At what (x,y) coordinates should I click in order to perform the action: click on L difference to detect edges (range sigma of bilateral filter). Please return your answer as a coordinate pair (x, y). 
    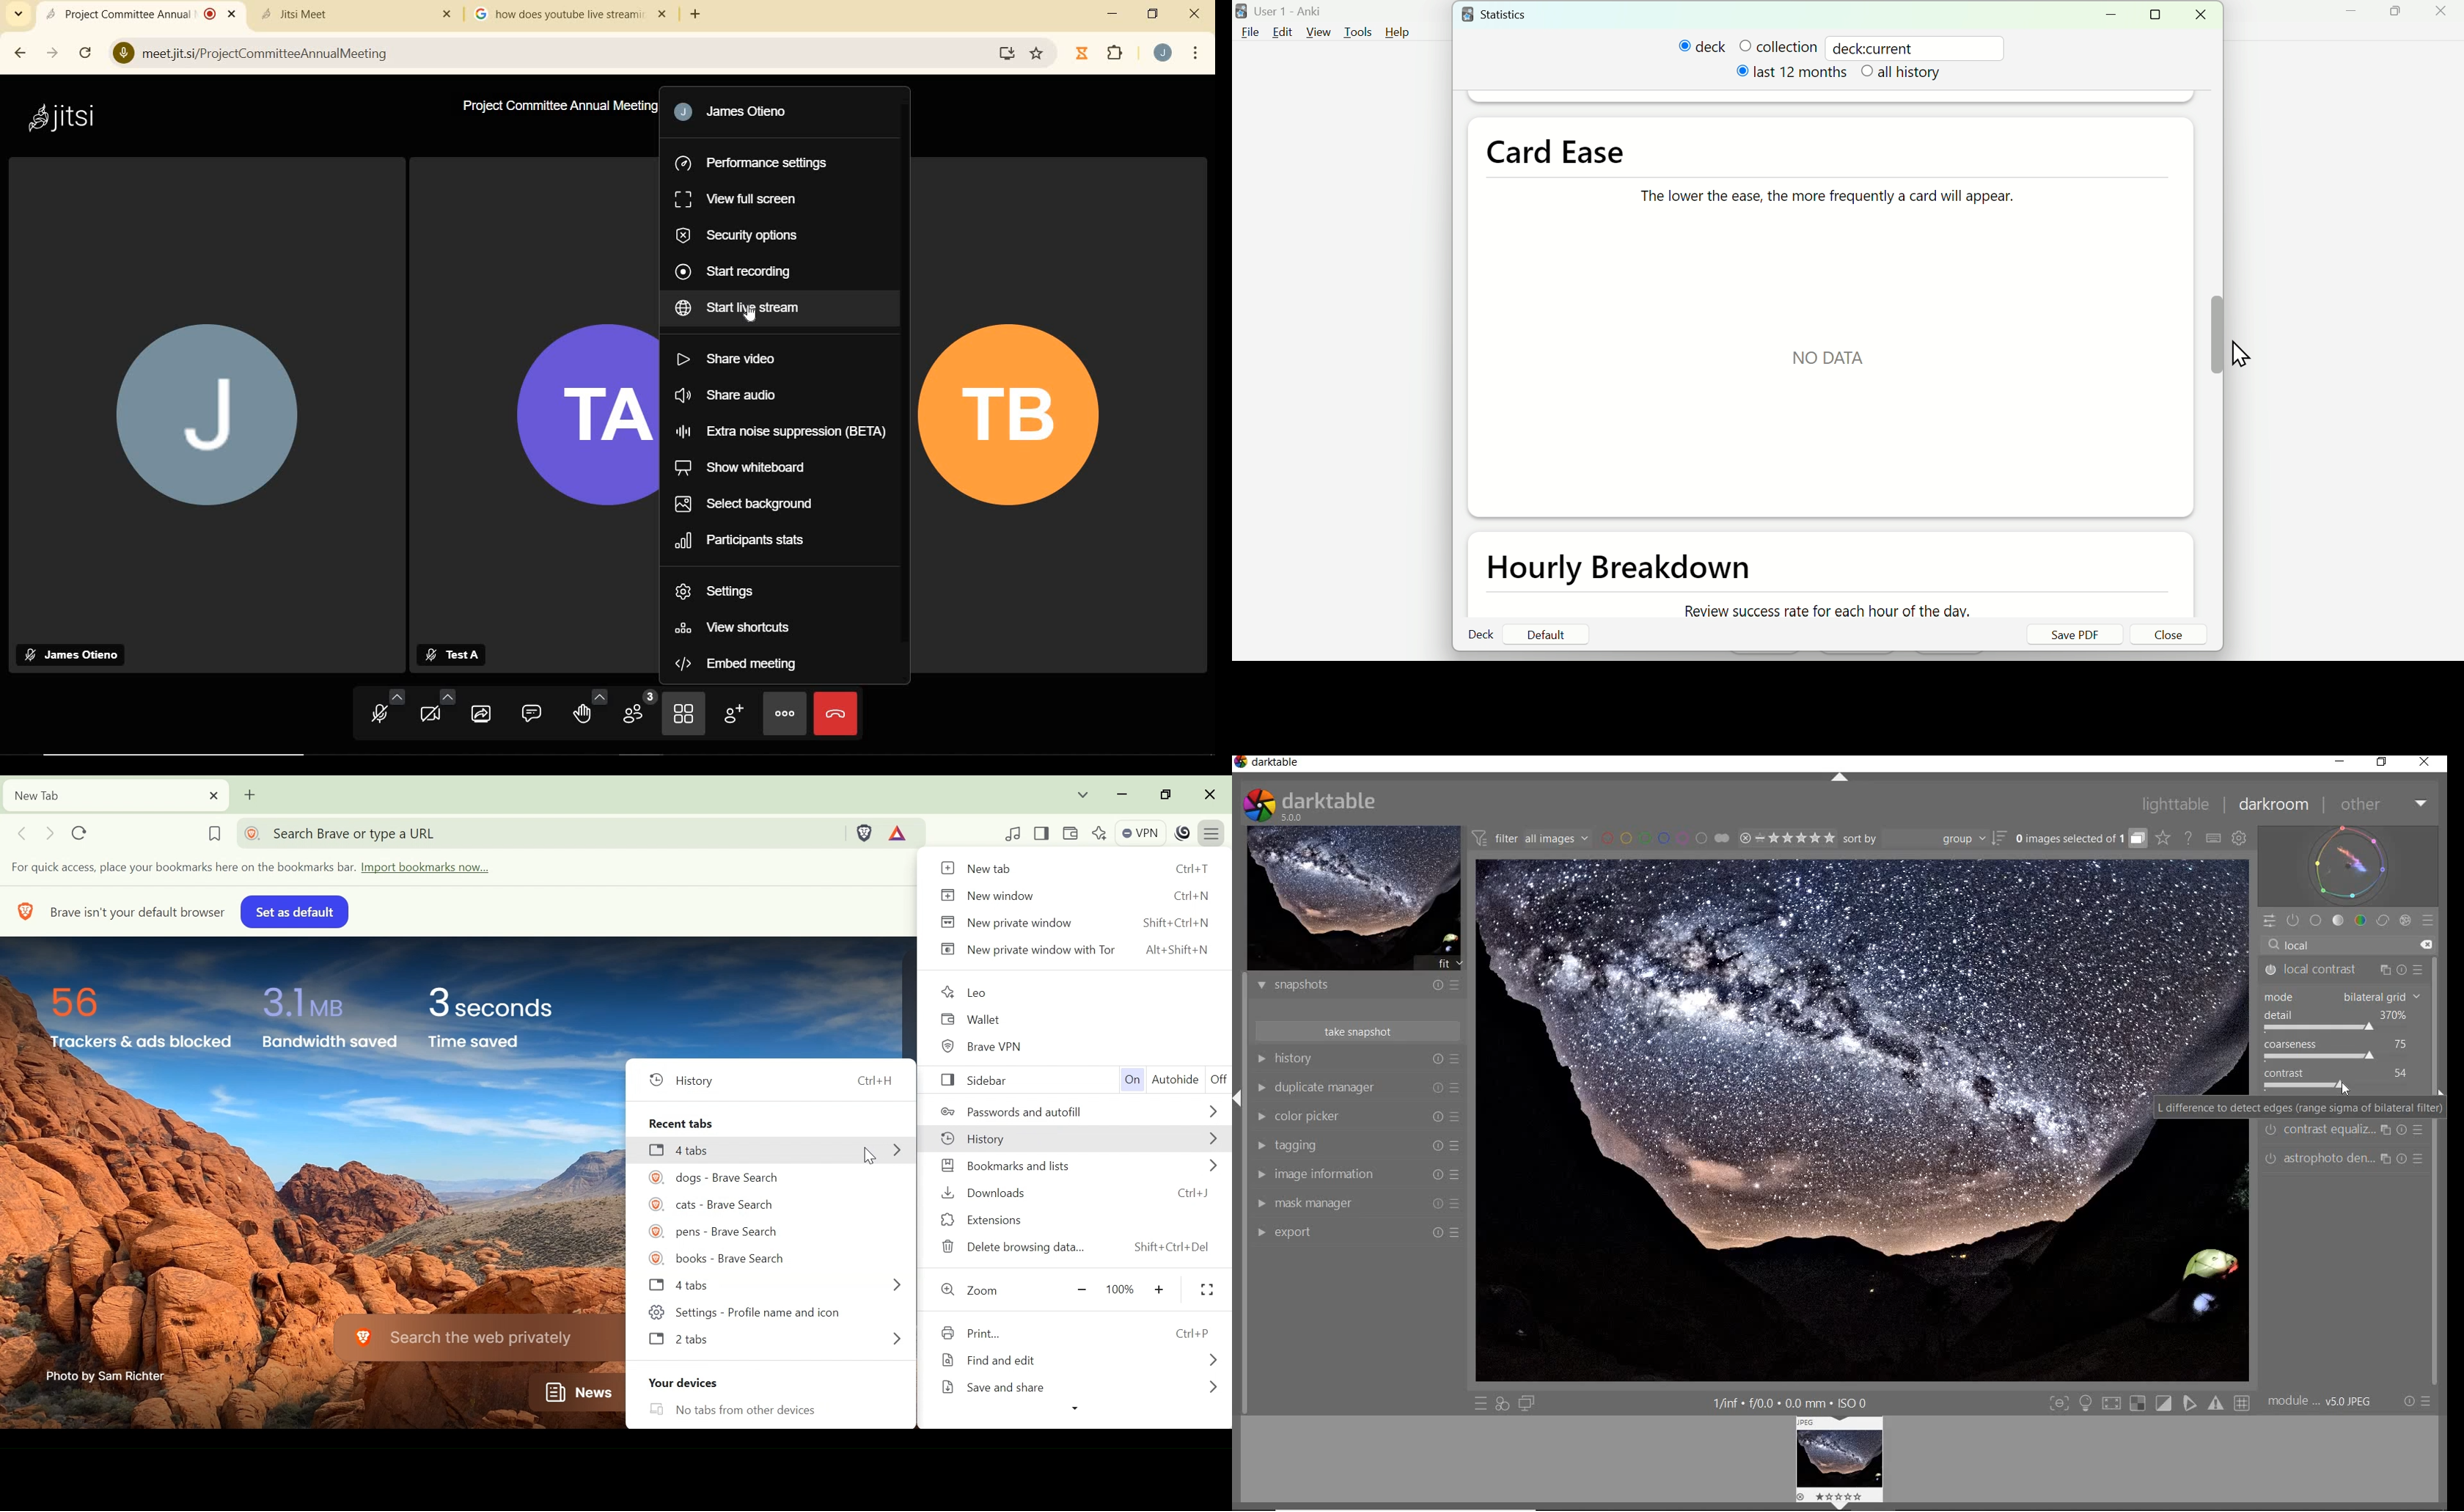
    Looking at the image, I should click on (2299, 1106).